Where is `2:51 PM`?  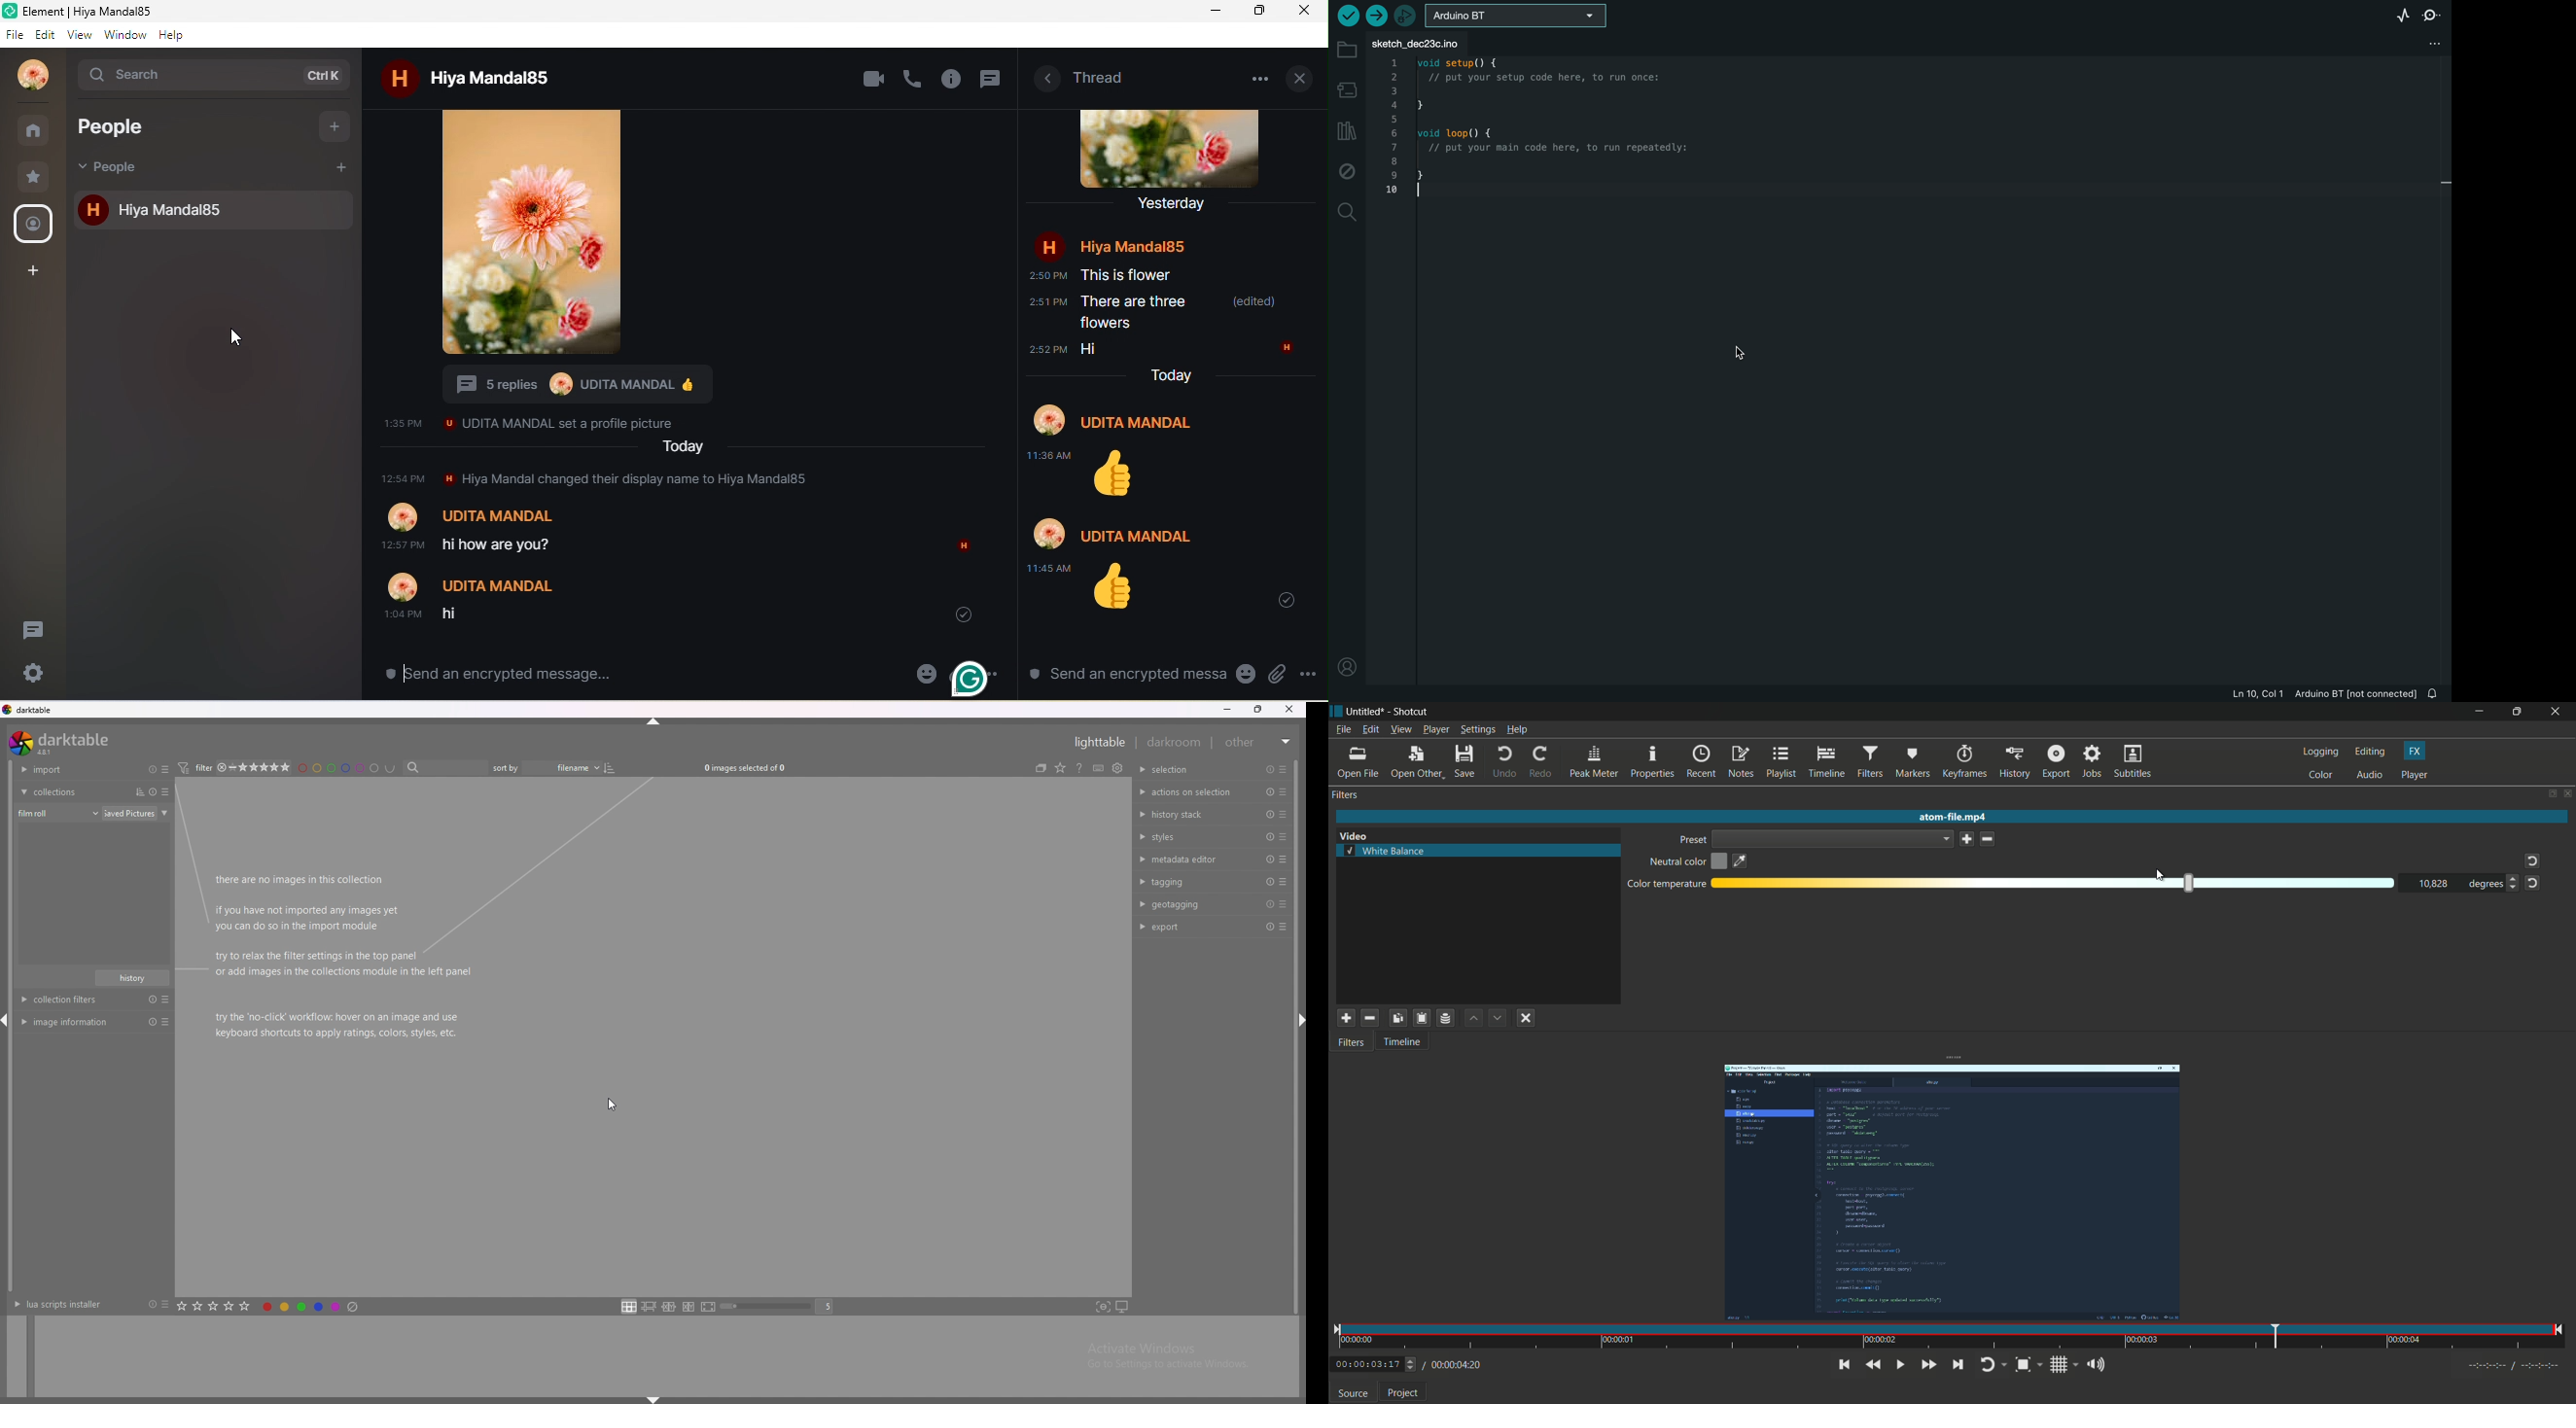
2:51 PM is located at coordinates (1045, 302).